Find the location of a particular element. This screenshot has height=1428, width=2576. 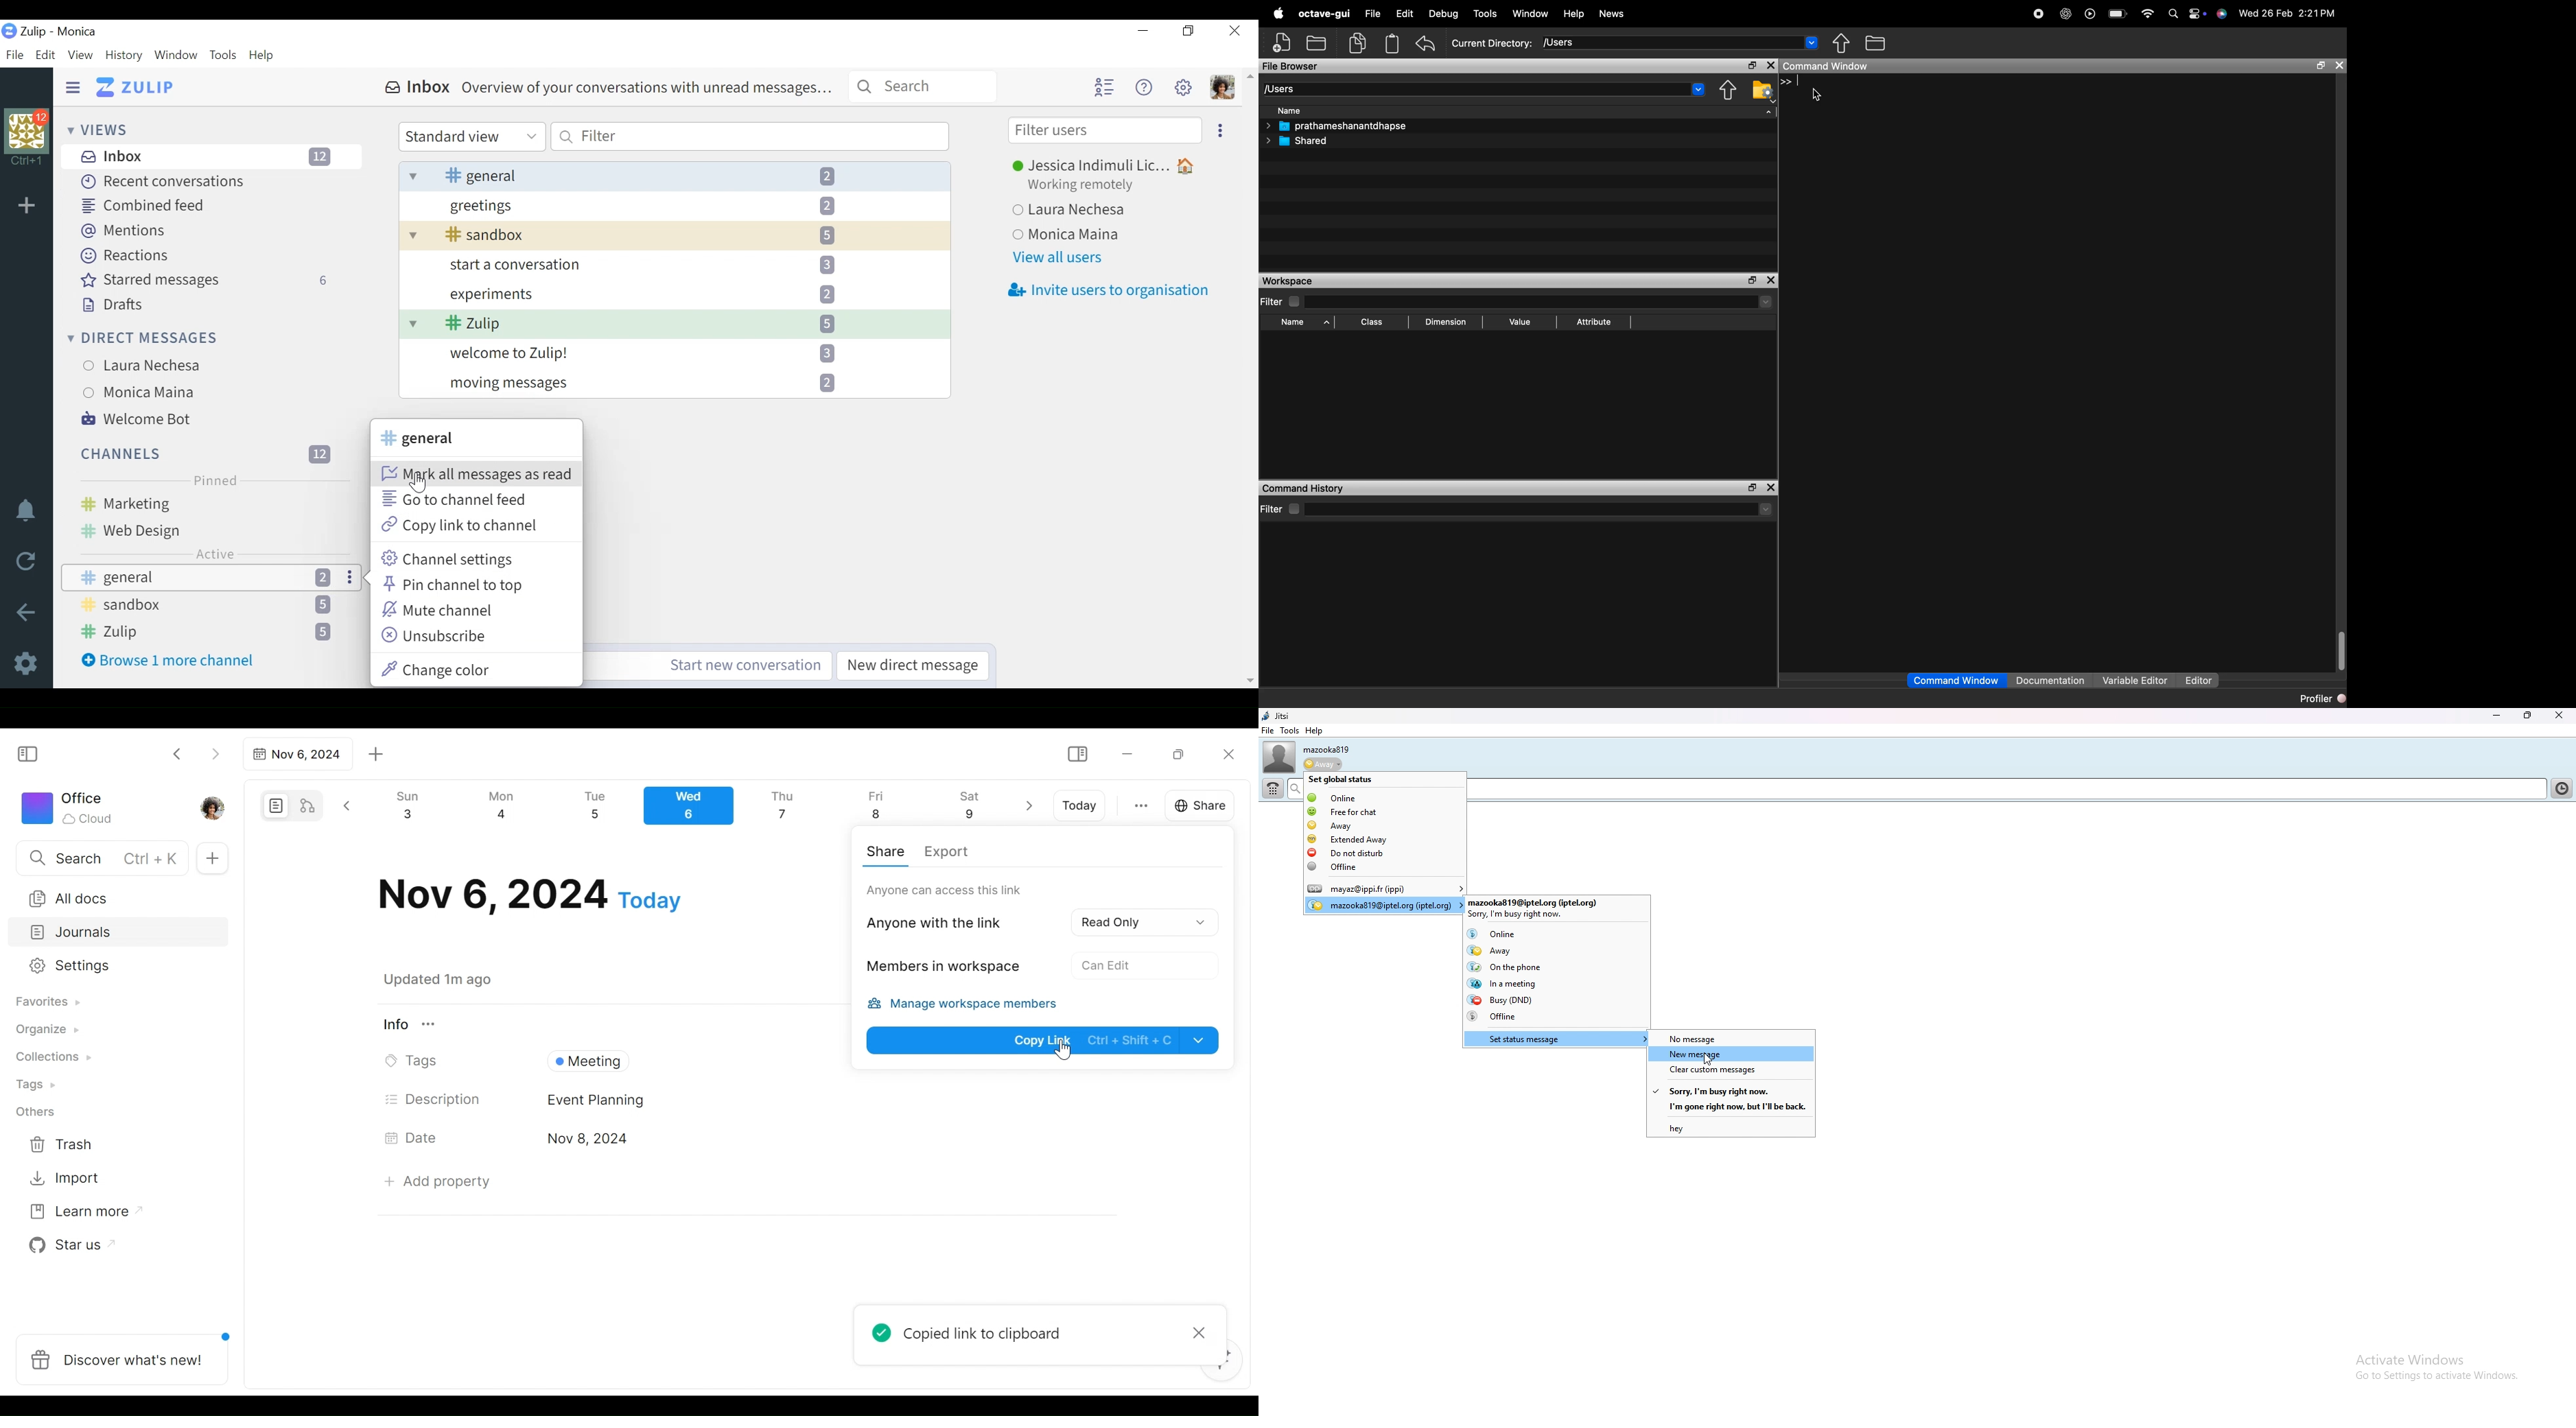

Today is located at coordinates (1081, 806).